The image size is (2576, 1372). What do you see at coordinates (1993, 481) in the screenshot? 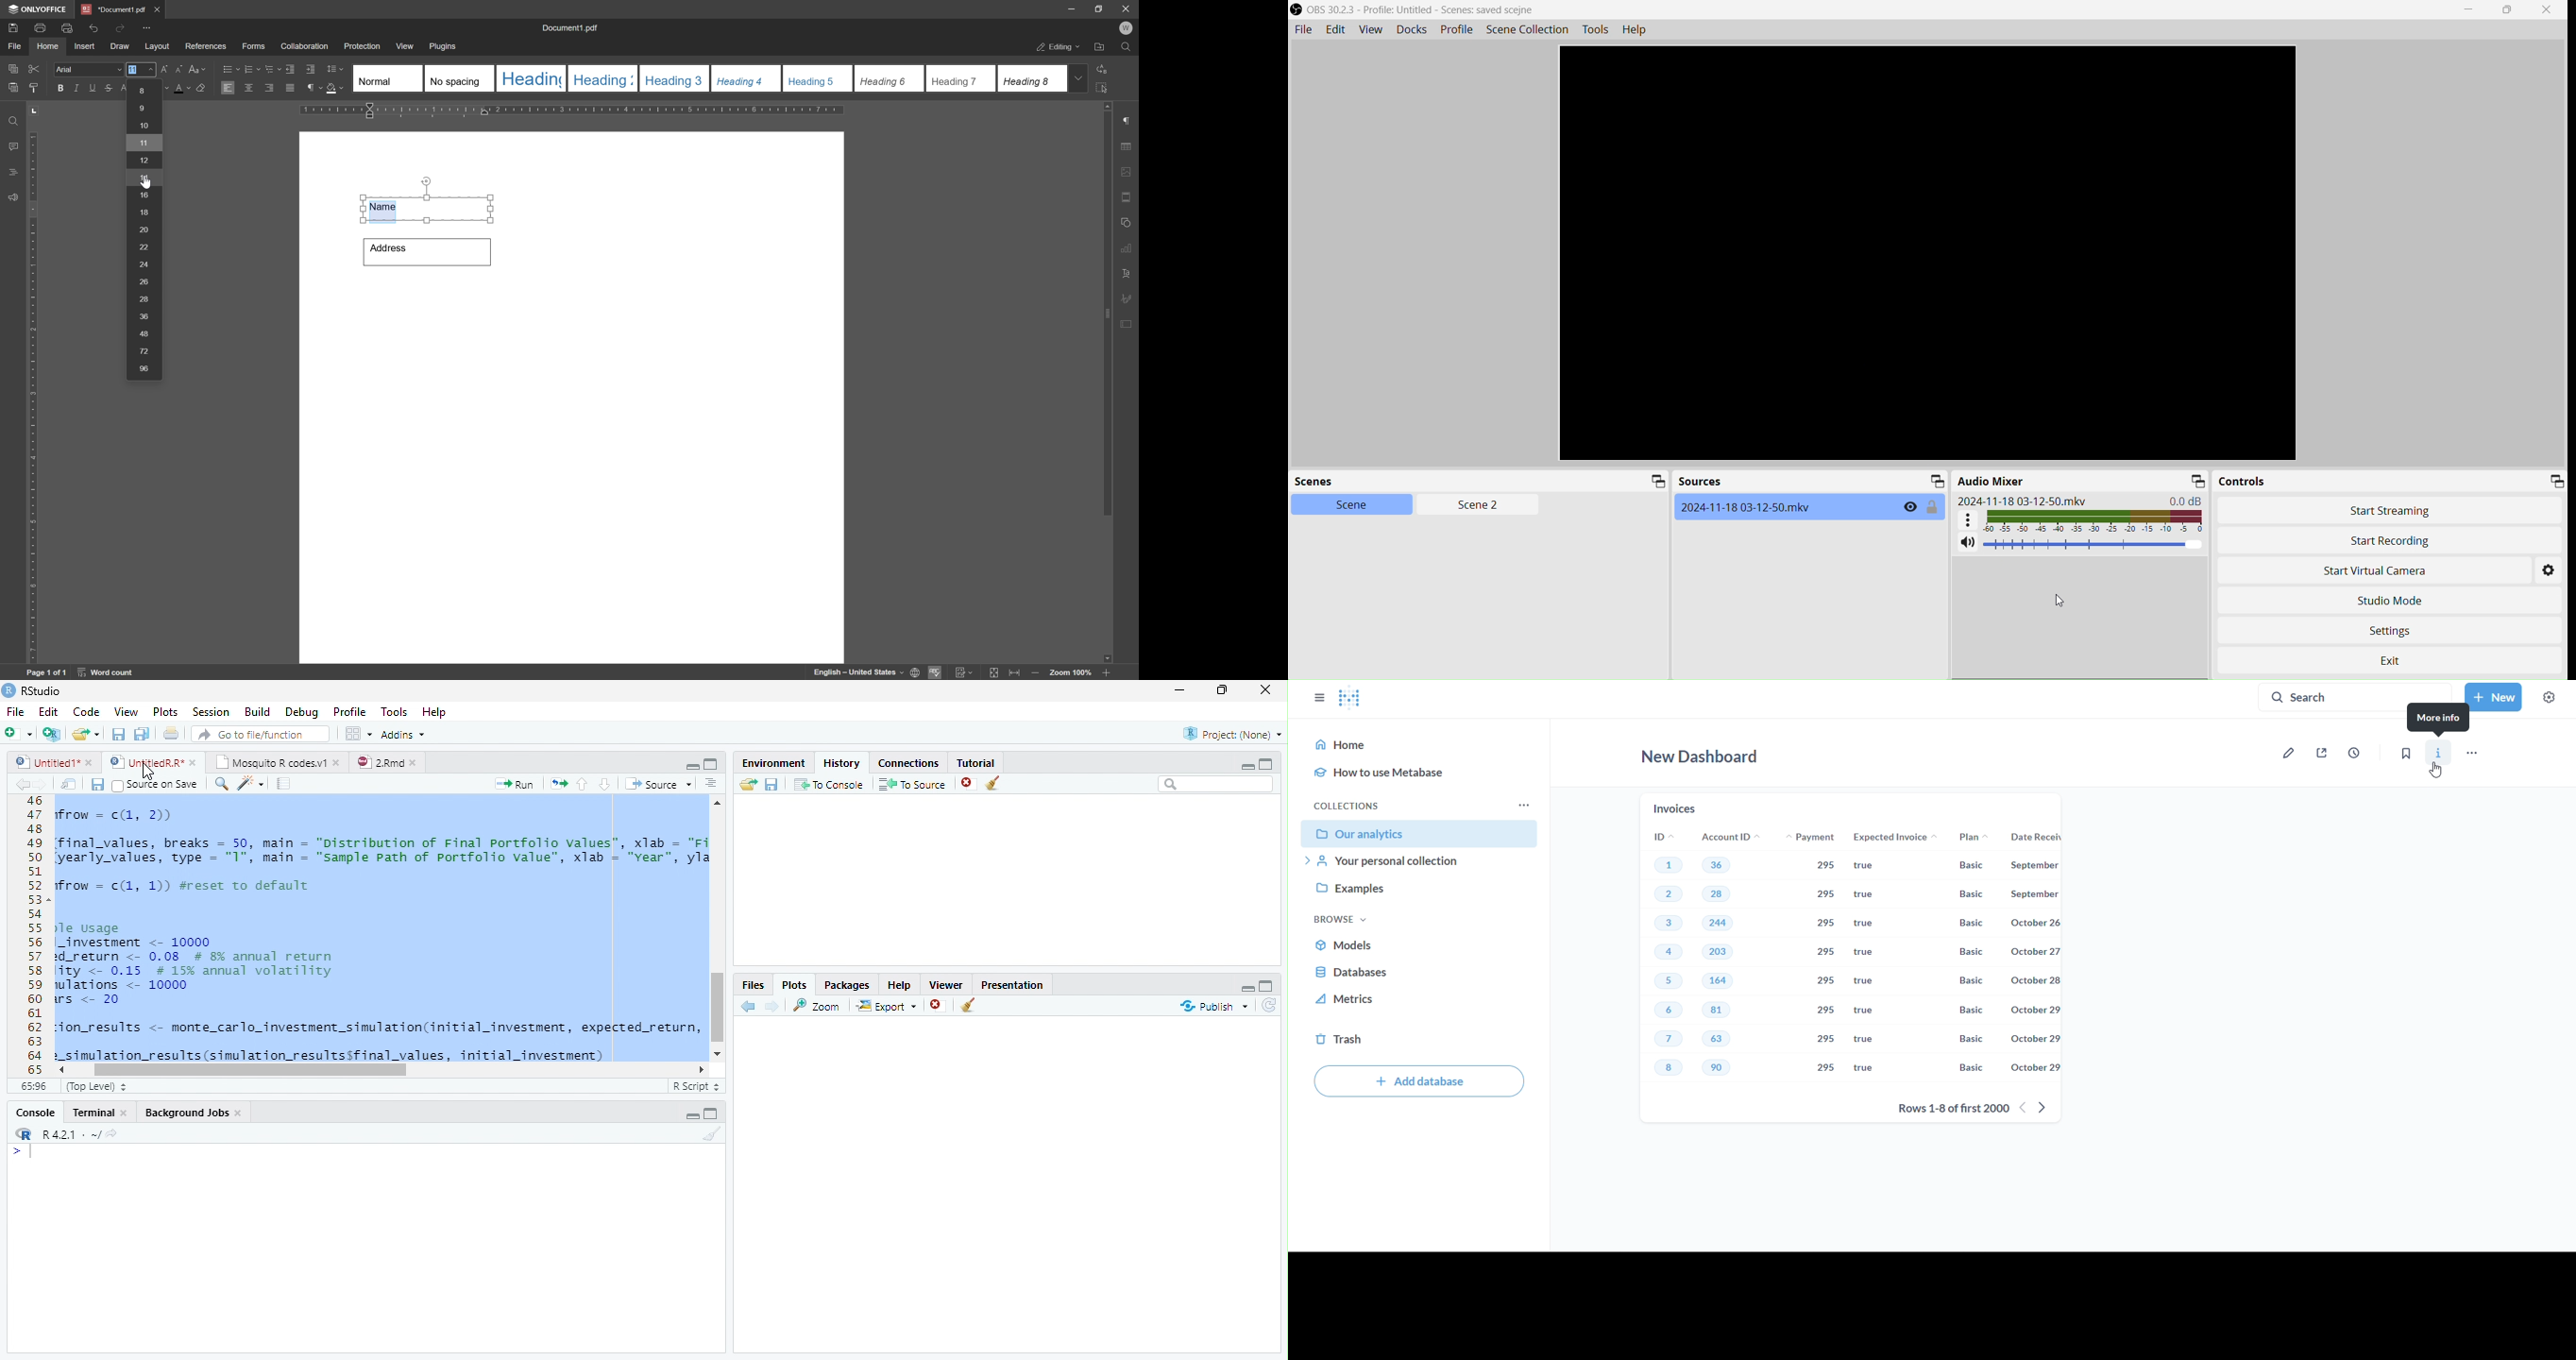
I see `Audio Mixer` at bounding box center [1993, 481].